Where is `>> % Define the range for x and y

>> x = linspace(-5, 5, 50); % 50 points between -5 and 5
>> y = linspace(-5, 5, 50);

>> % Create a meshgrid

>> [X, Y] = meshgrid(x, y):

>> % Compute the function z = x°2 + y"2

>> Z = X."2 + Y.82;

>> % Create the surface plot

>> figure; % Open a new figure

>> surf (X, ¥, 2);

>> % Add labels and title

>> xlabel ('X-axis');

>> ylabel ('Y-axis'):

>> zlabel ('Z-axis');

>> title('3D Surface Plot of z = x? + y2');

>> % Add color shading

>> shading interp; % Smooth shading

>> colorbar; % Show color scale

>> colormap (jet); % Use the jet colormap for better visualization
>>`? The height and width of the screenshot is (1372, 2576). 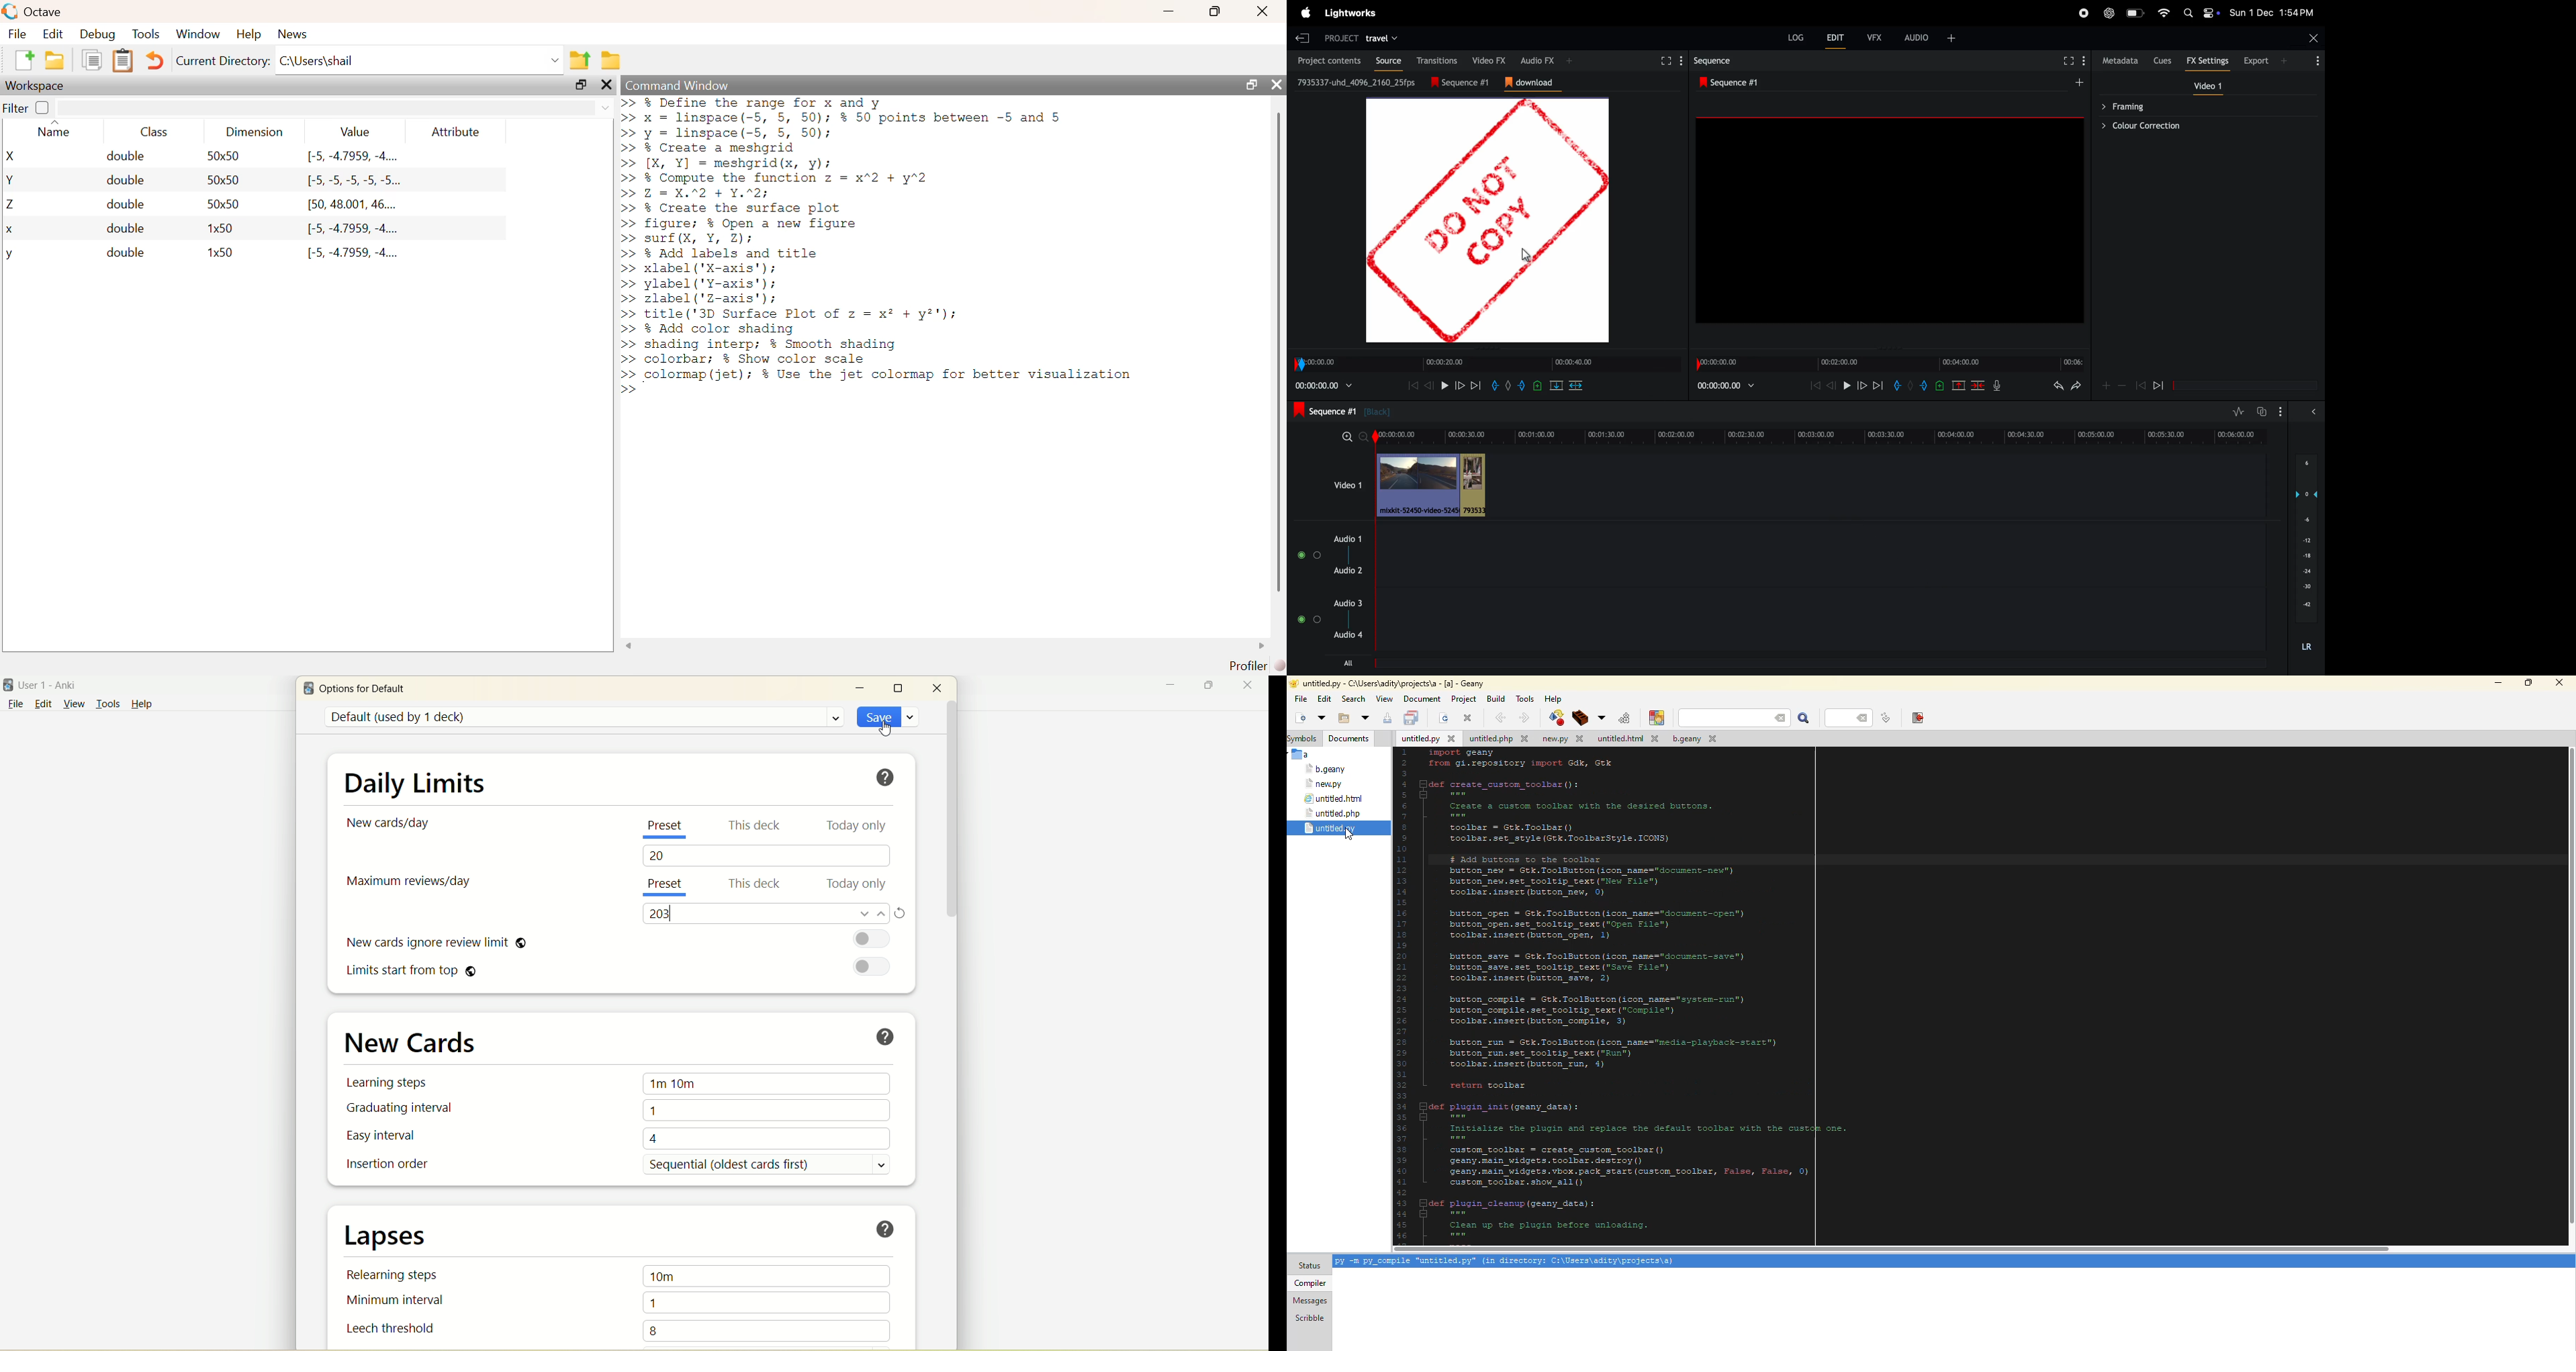
>> % Define the range for x and y

>> x = linspace(-5, 5, 50); % 50 points between -5 and 5
>> y = linspace(-5, 5, 50);

>> % Create a meshgrid

>> [X, Y] = meshgrid(x, y):

>> % Compute the function z = x°2 + y"2

>> Z = X."2 + Y.82;

>> % Create the surface plot

>> figure; % Open a new figure

>> surf (X, ¥, 2);

>> % Add labels and title

>> xlabel ('X-axis');

>> ylabel ('Y-axis'):

>> zlabel ('Z-axis');

>> title('3D Surface Plot of z = x? + y2');

>> % Add color shading

>> shading interp; % Smooth shading

>> colorbar; % Show color scale

>> colormap (jet); % Use the jet colormap for better visualization
>> is located at coordinates (882, 246).